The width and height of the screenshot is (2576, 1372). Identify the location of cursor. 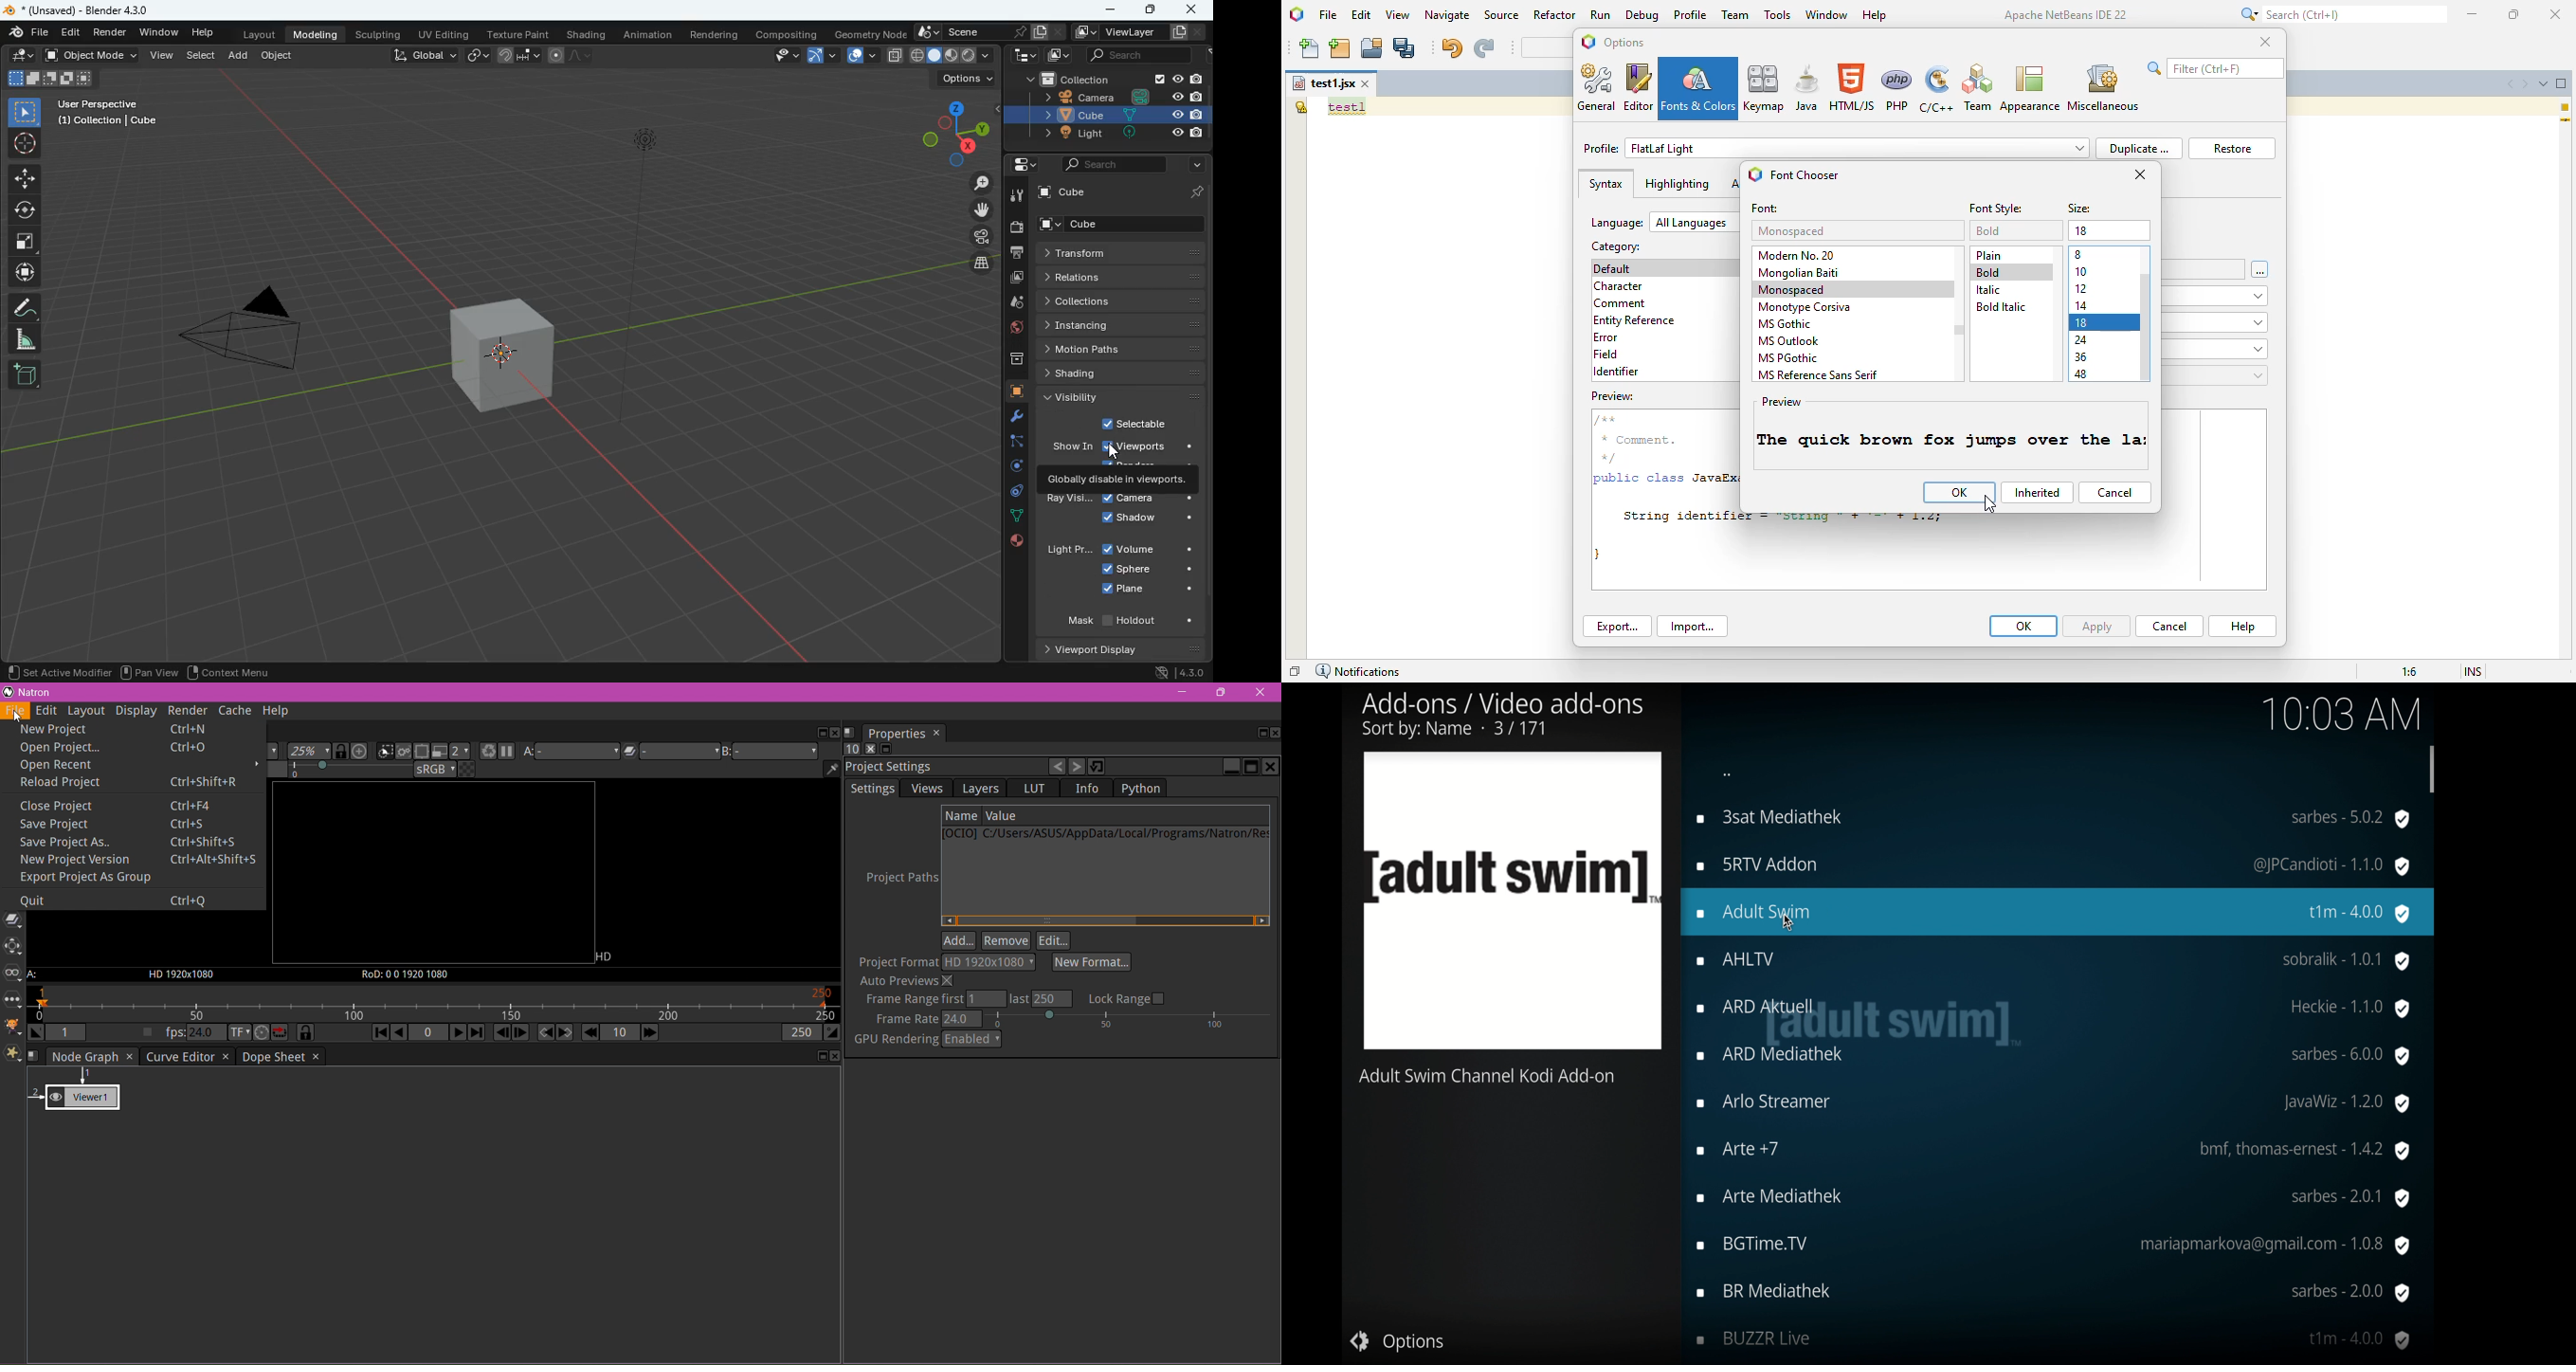
(1115, 451).